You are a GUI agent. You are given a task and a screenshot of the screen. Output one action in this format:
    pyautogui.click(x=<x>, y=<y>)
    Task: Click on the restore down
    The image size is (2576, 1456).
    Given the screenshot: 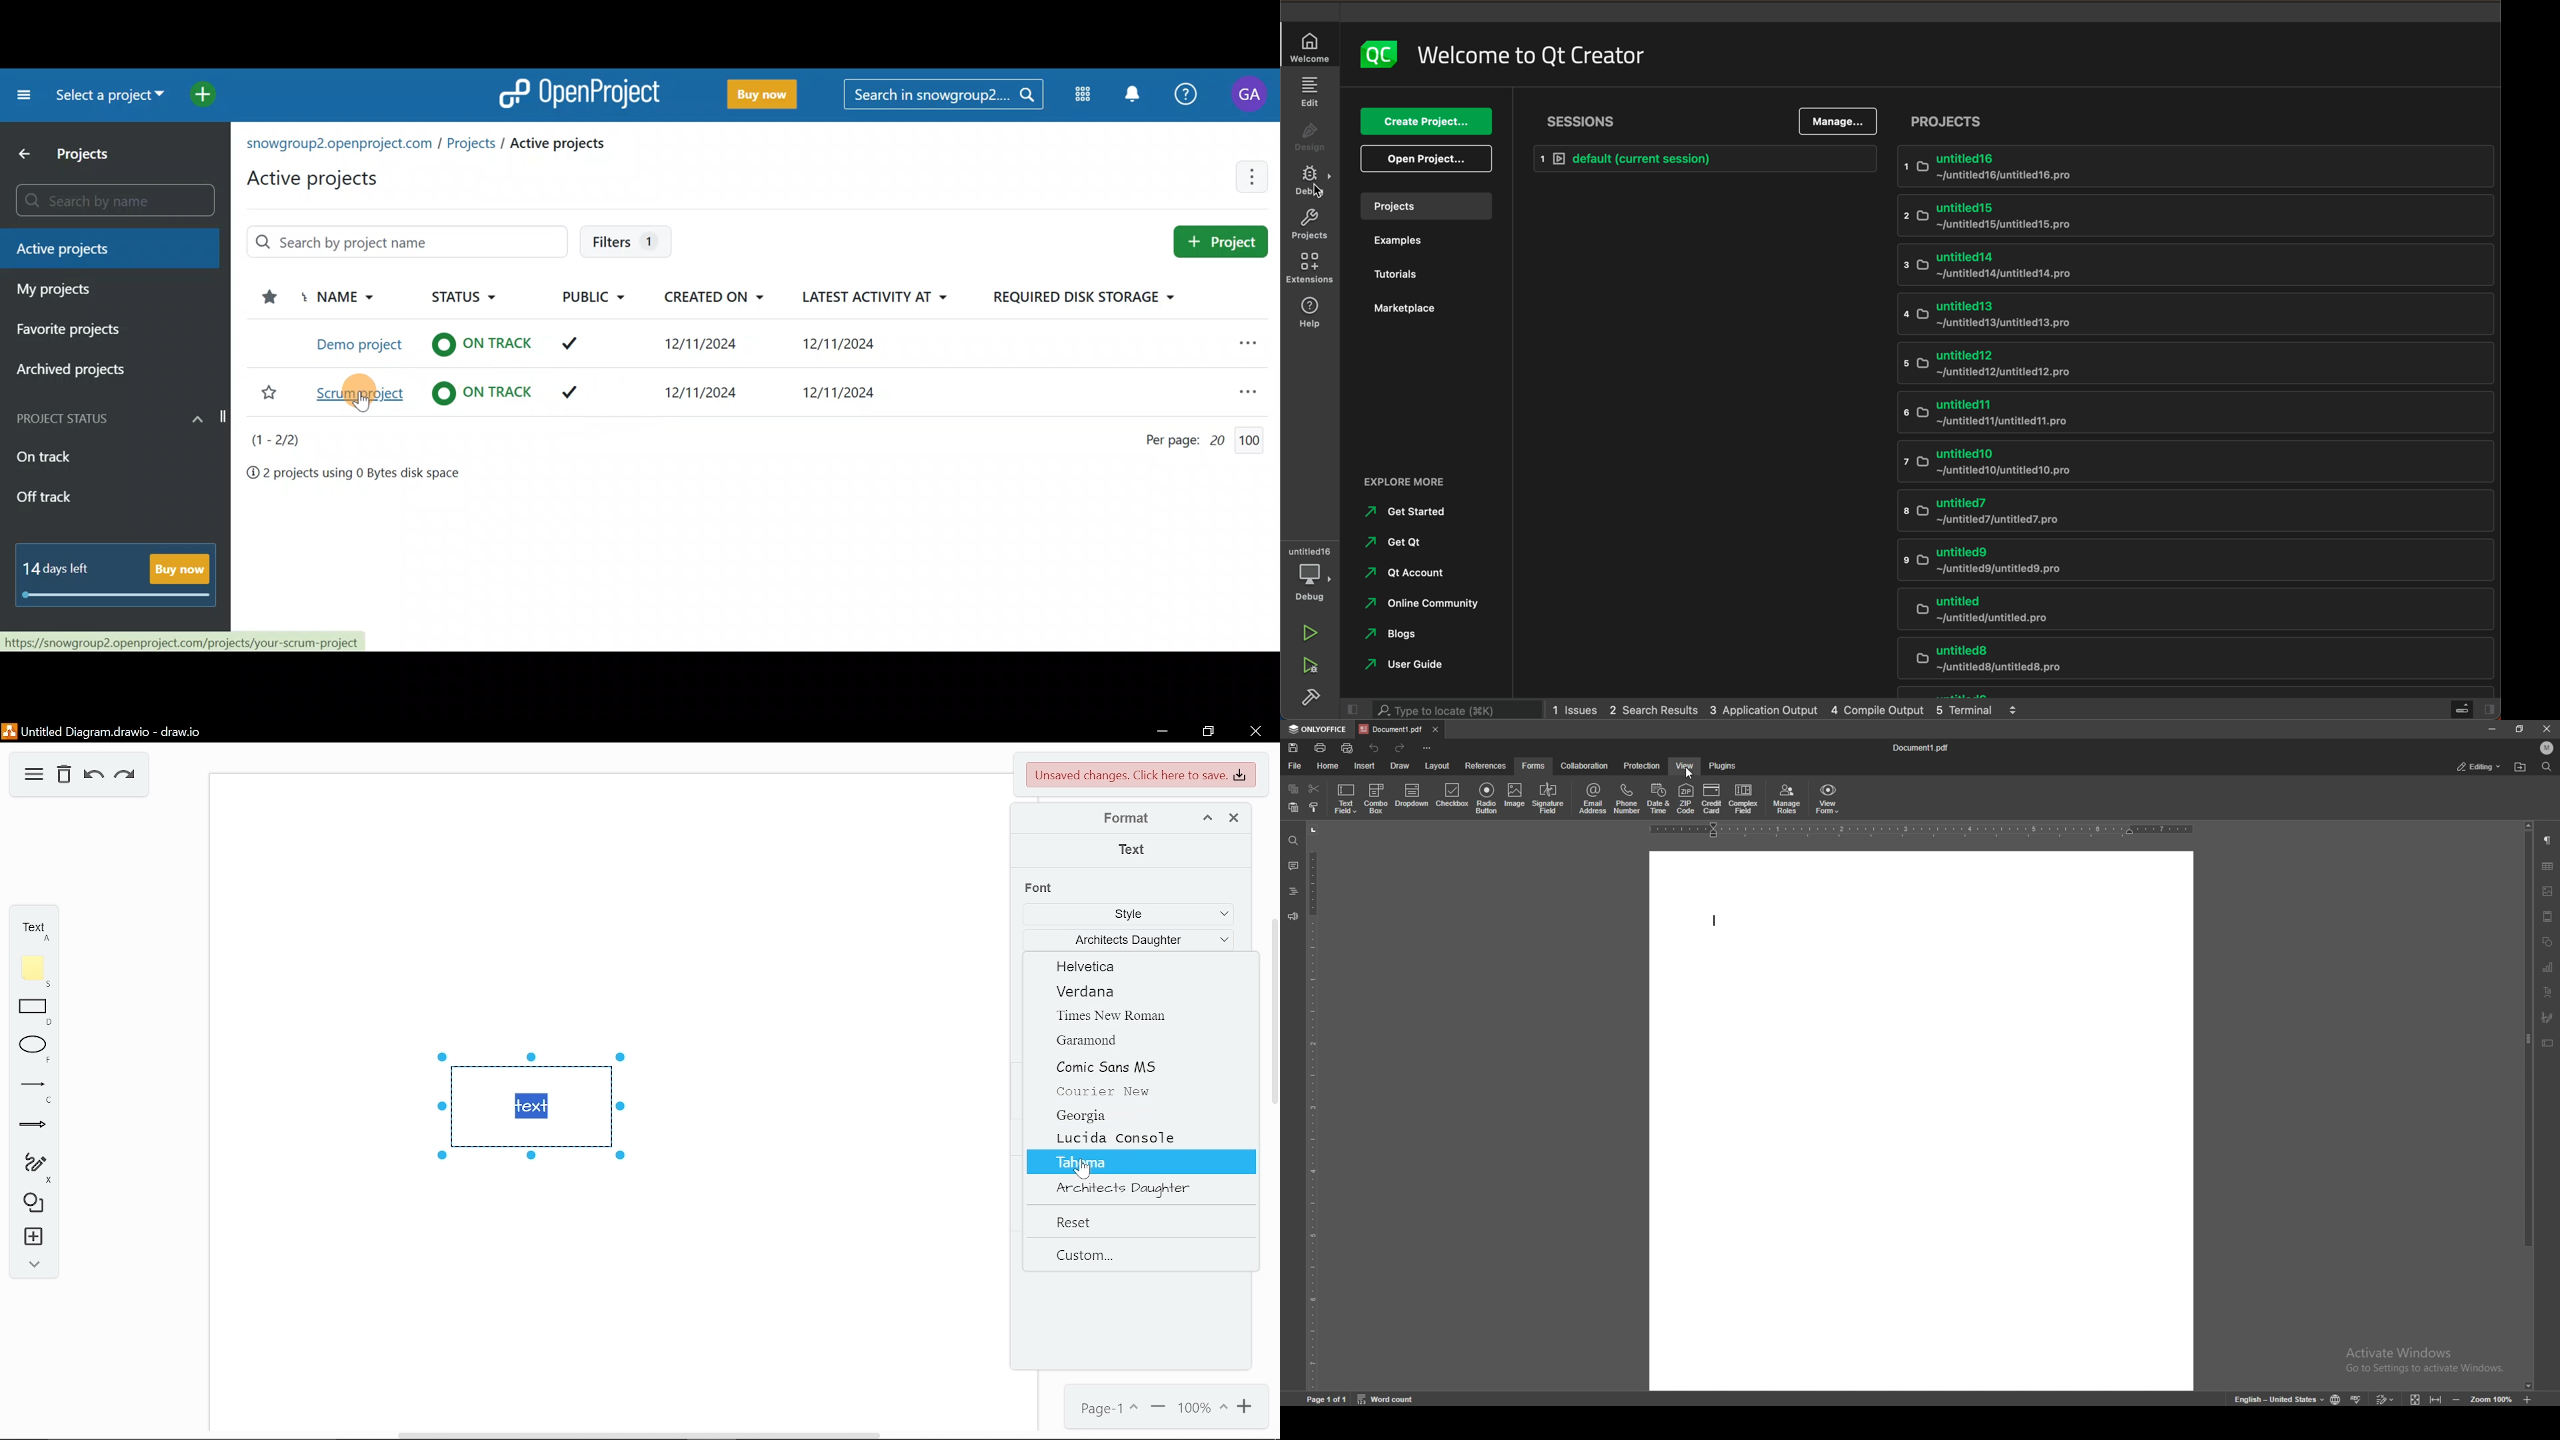 What is the action you would take?
    pyautogui.click(x=1210, y=732)
    